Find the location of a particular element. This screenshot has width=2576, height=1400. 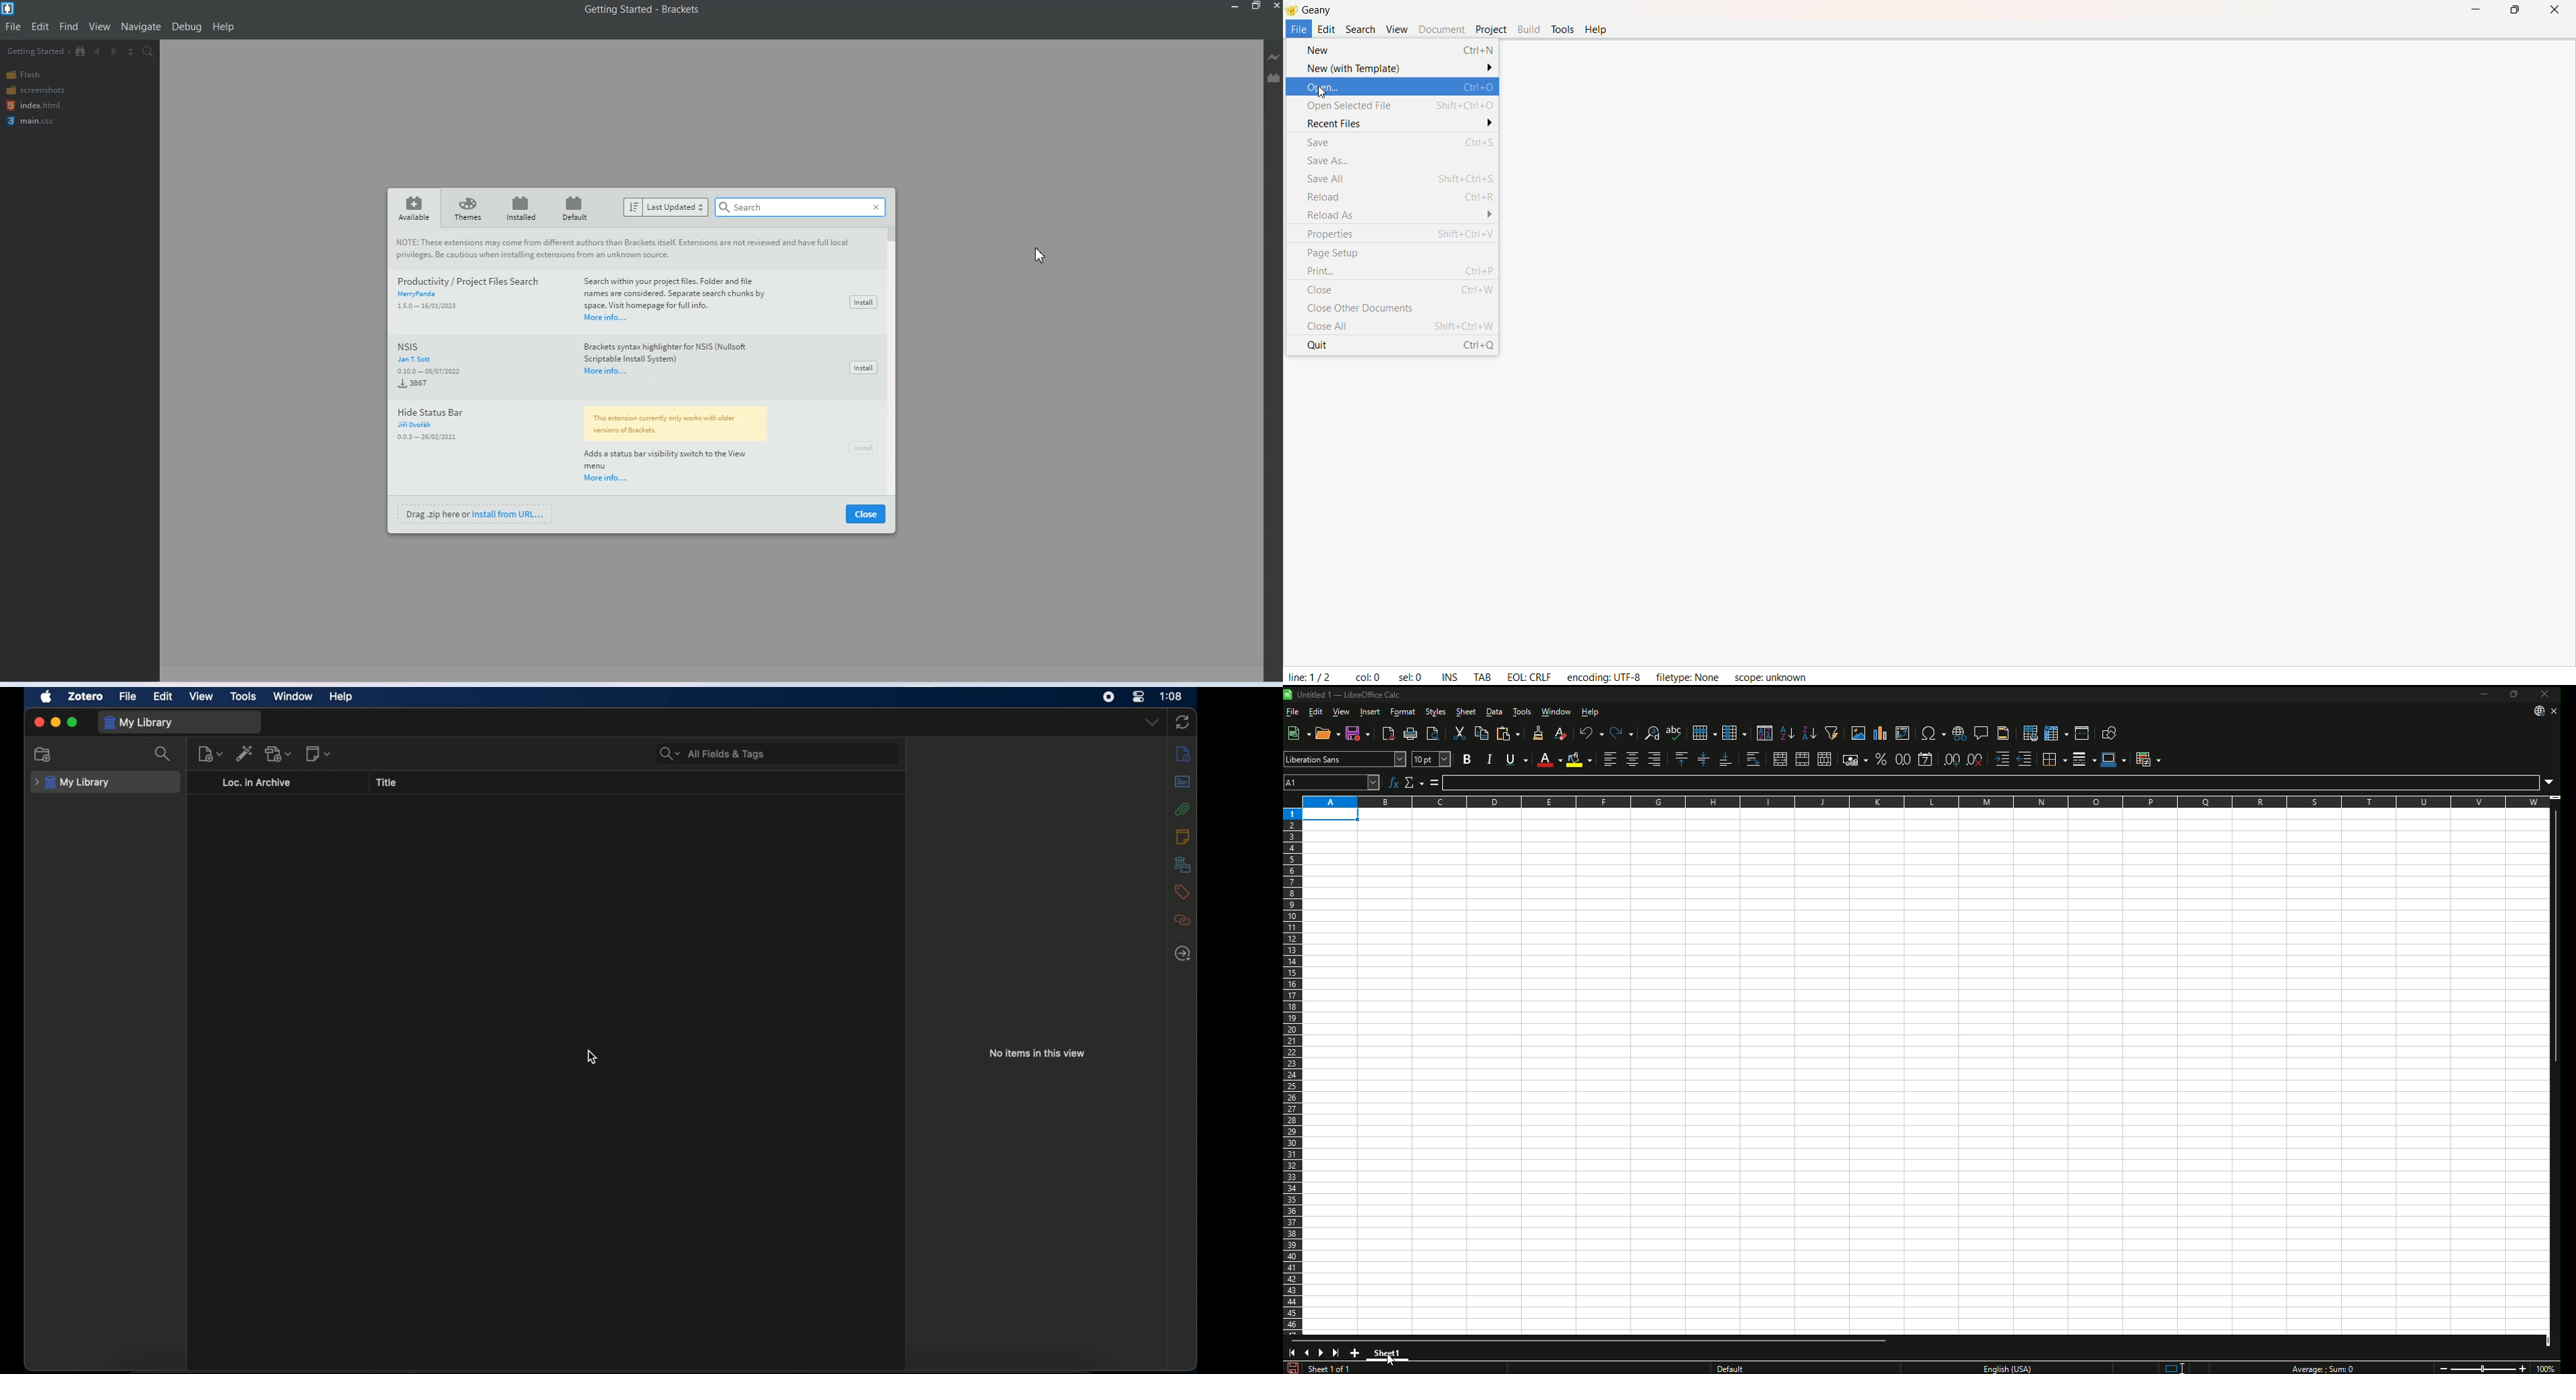

Split editor view vertically and horizontally is located at coordinates (130, 51).